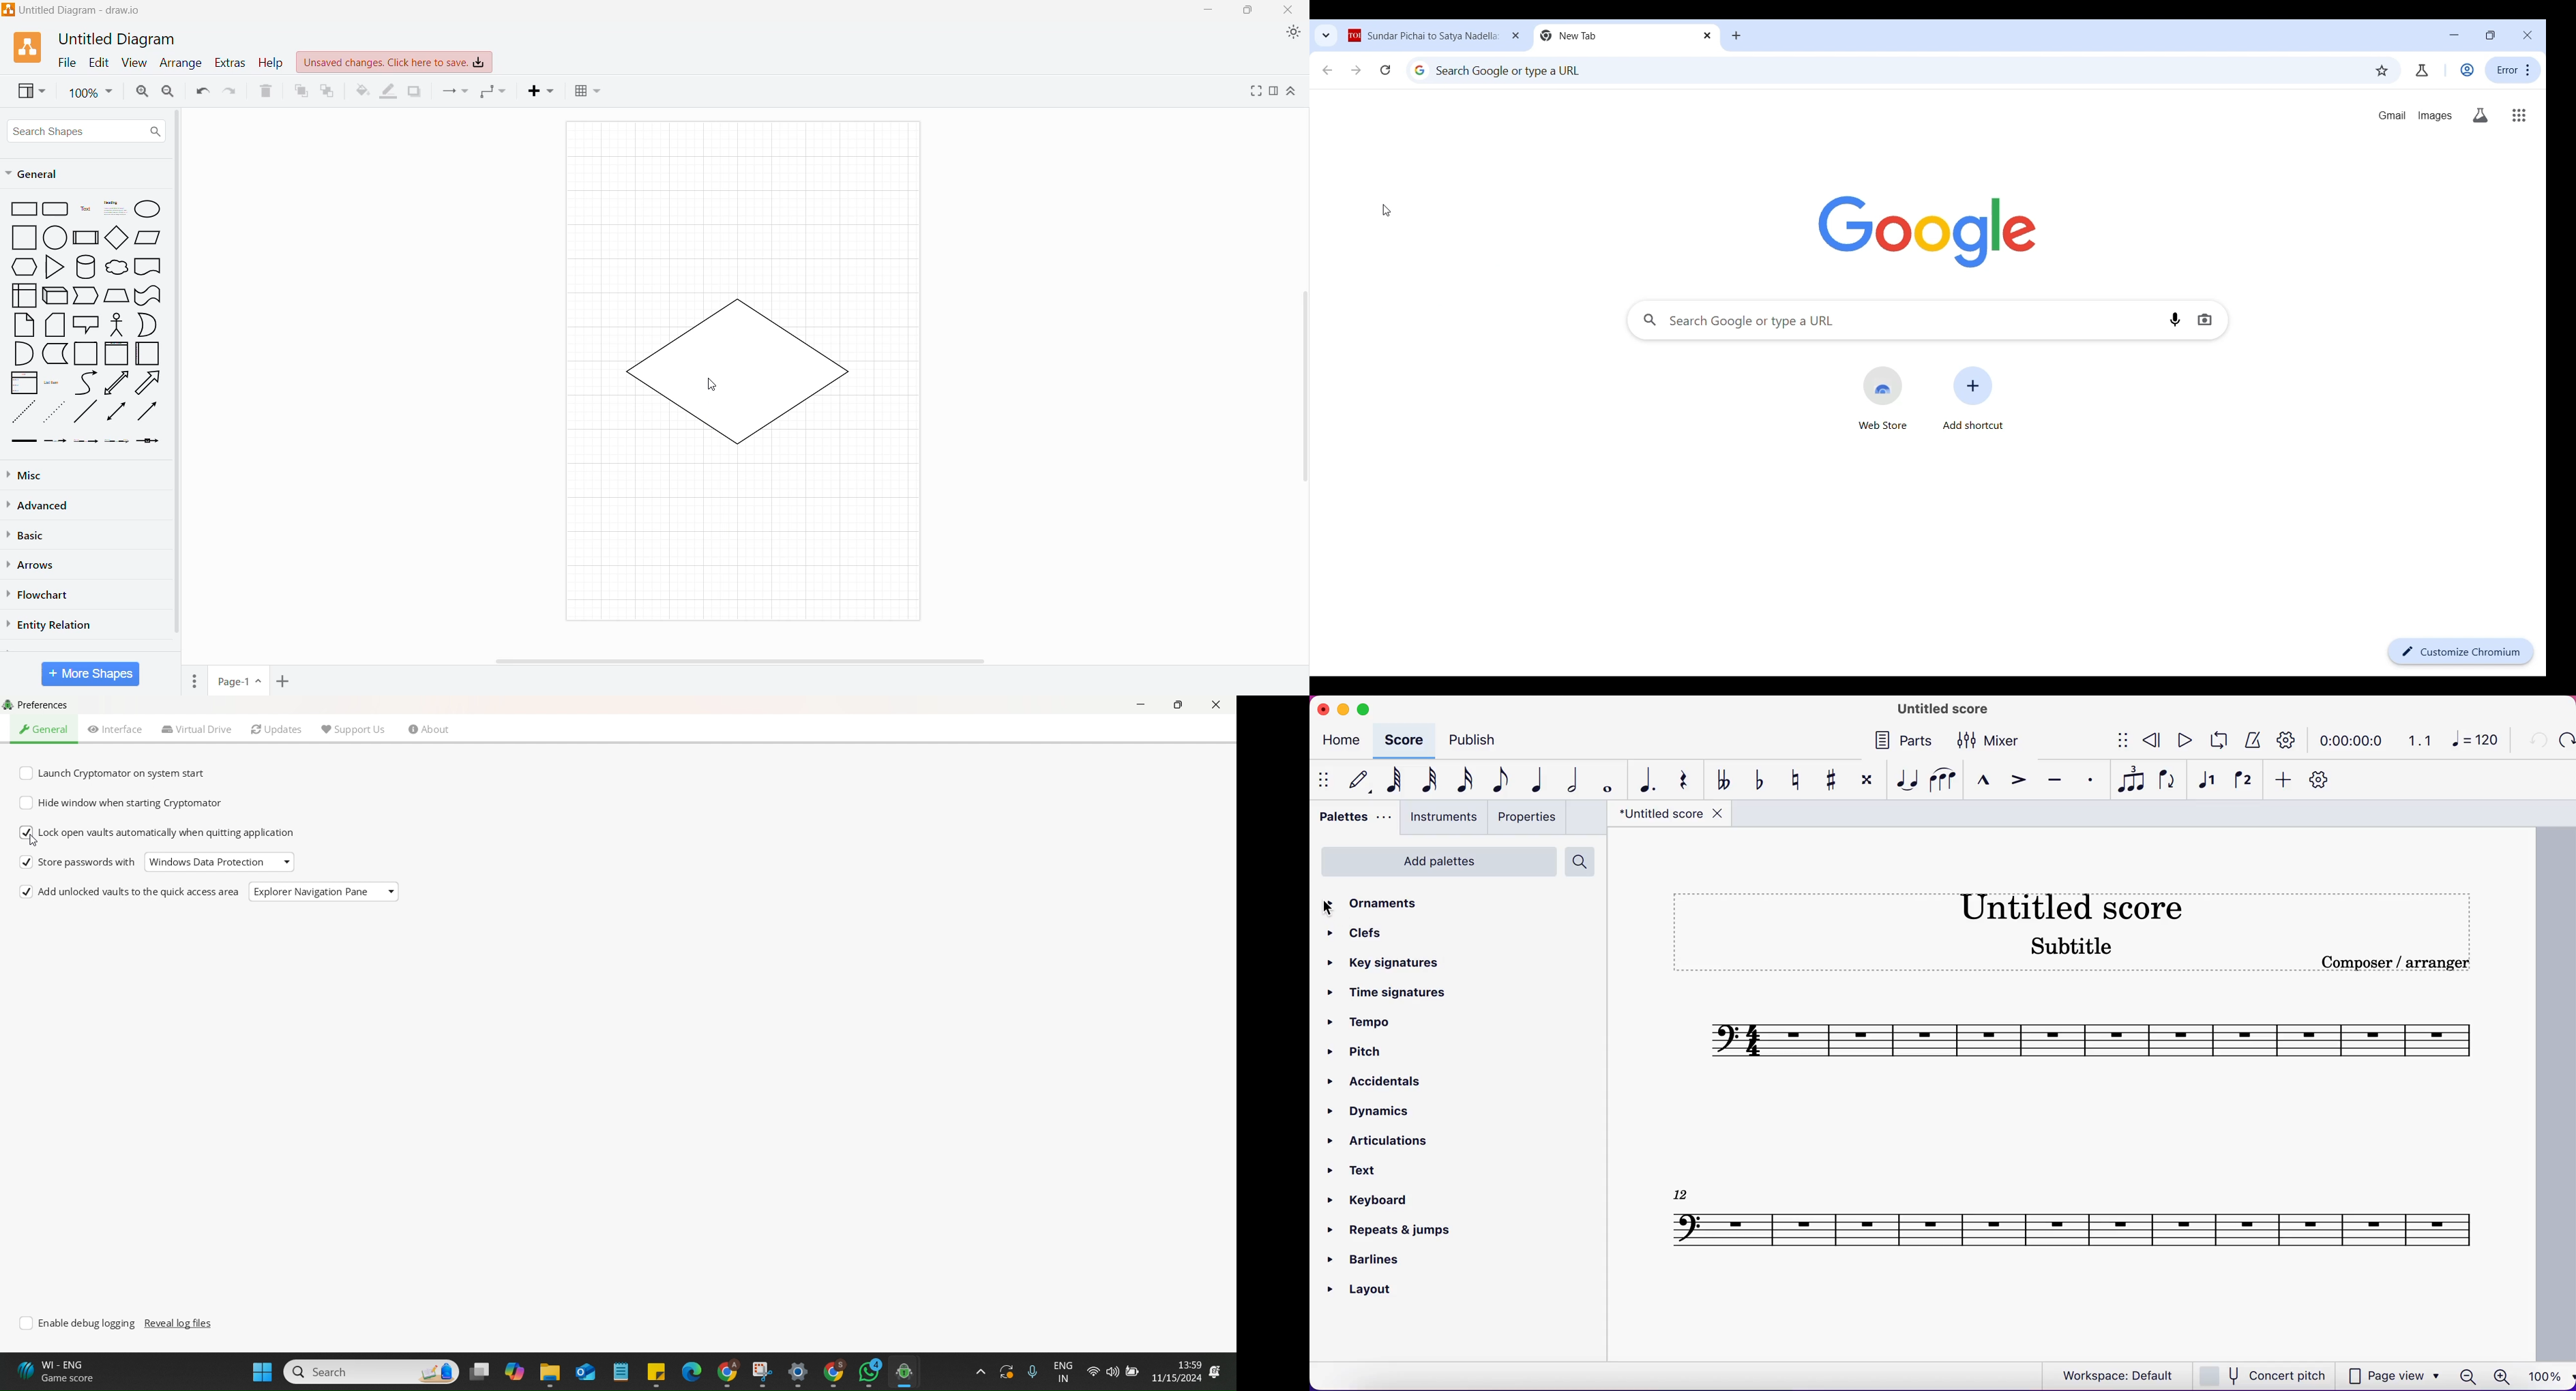 The height and width of the screenshot is (1400, 2576). What do you see at coordinates (2501, 1377) in the screenshot?
I see `zoom in` at bounding box center [2501, 1377].